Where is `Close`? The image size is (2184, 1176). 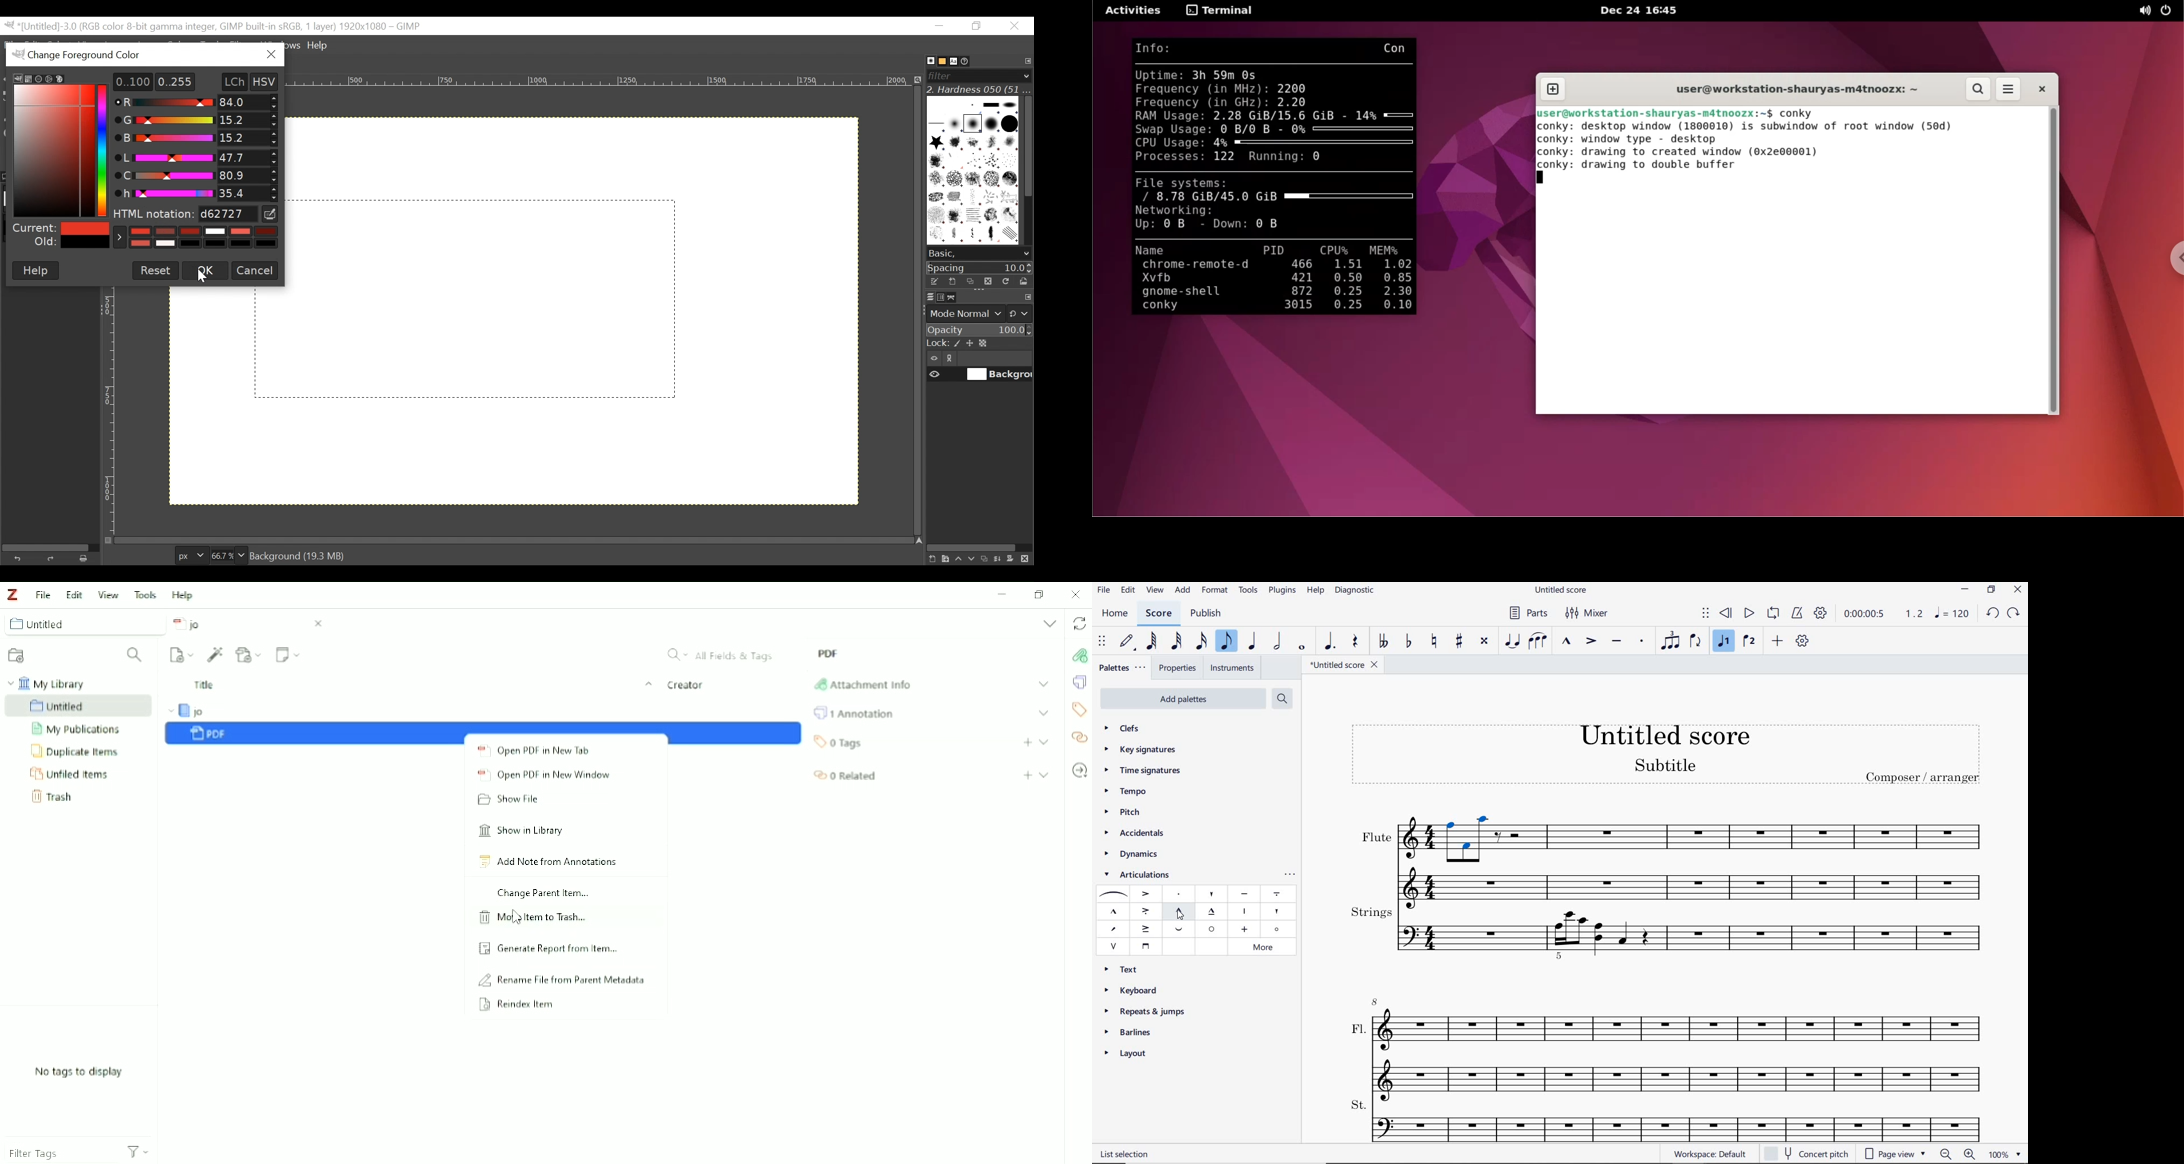
Close is located at coordinates (1076, 594).